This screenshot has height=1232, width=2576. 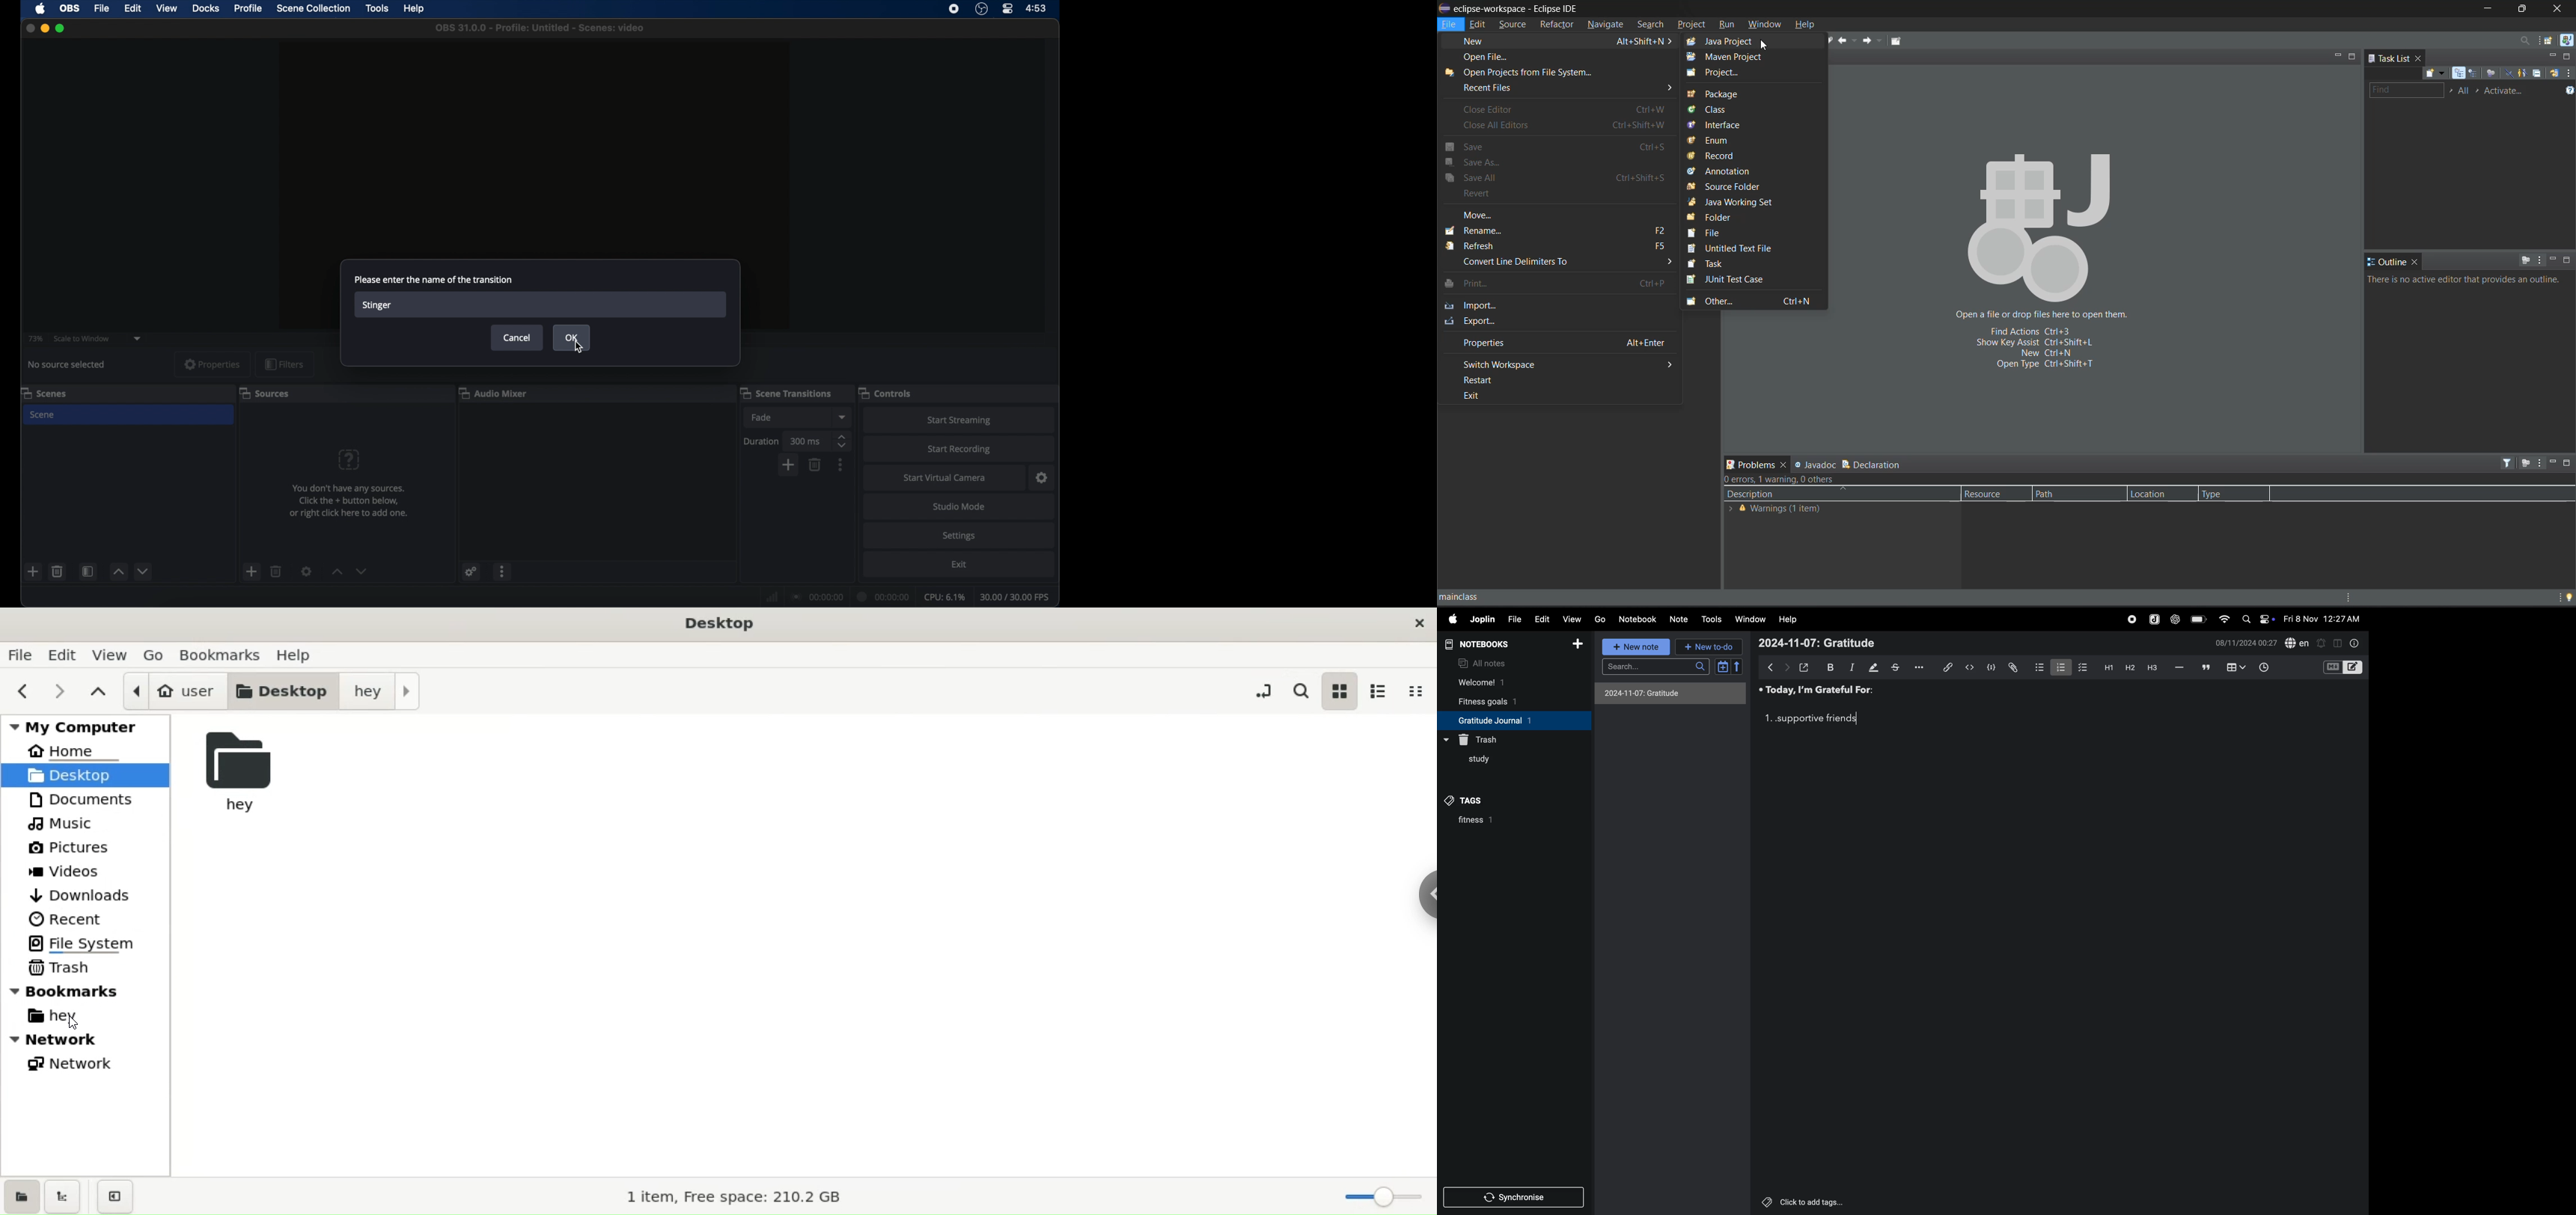 What do you see at coordinates (1706, 647) in the screenshot?
I see `new to do` at bounding box center [1706, 647].